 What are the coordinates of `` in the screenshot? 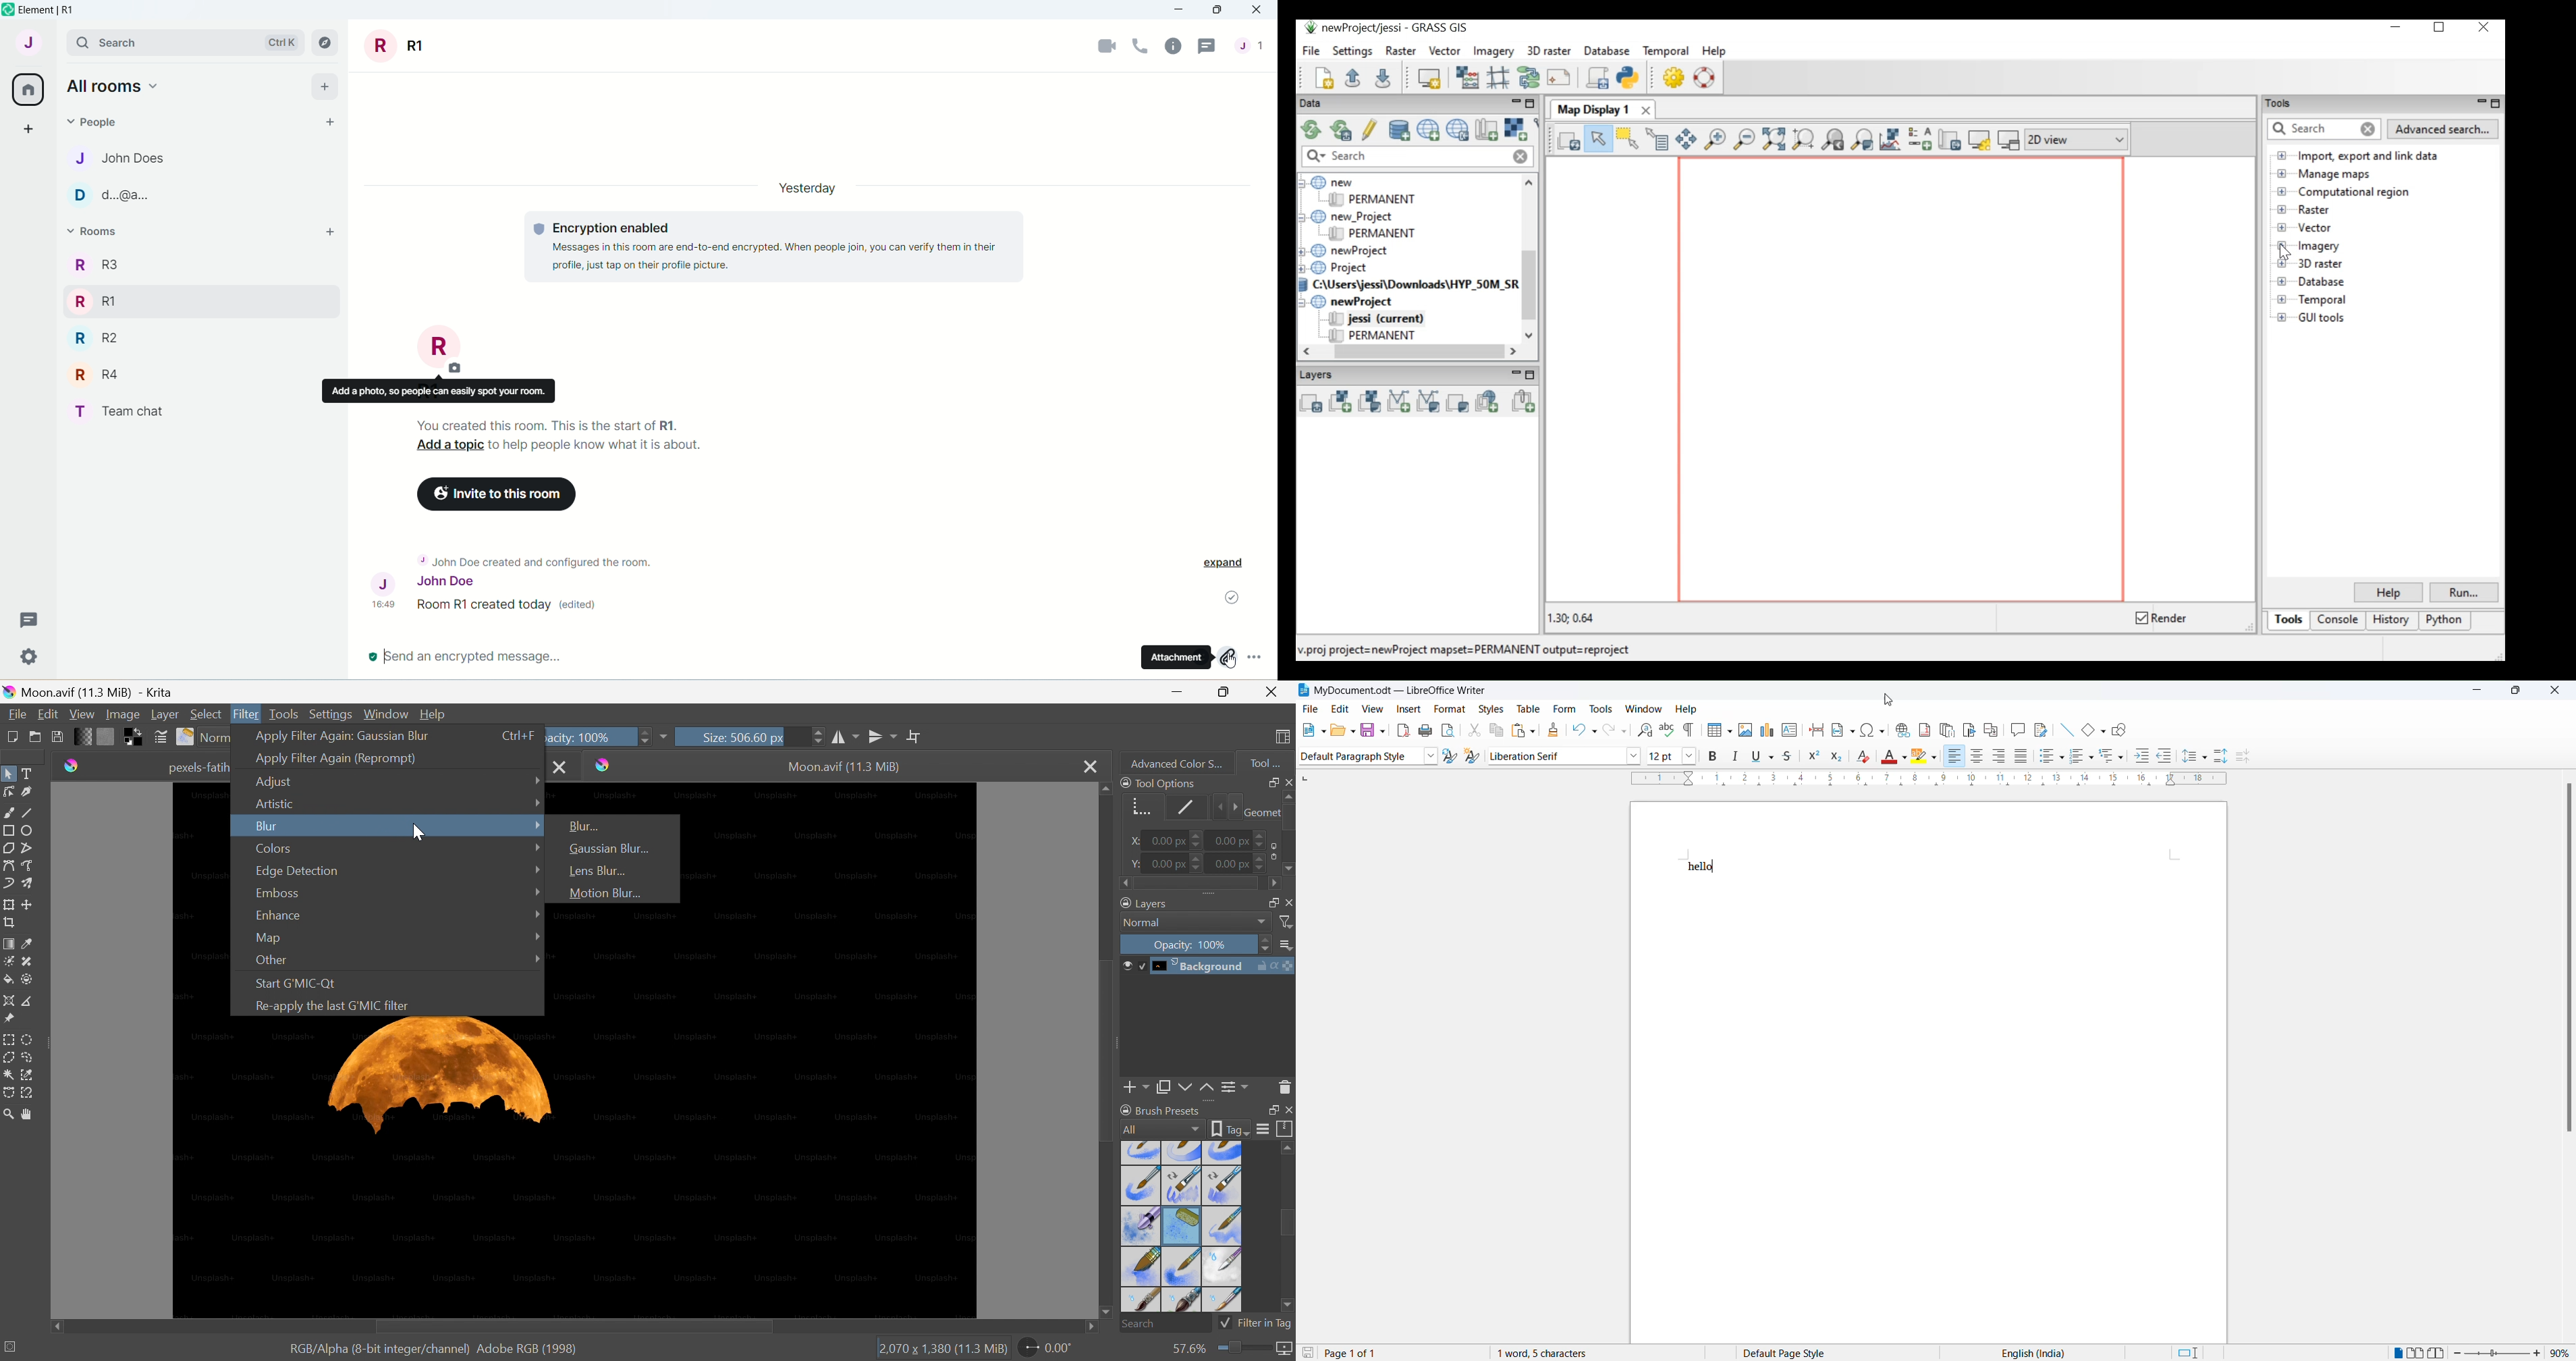 It's located at (1180, 692).